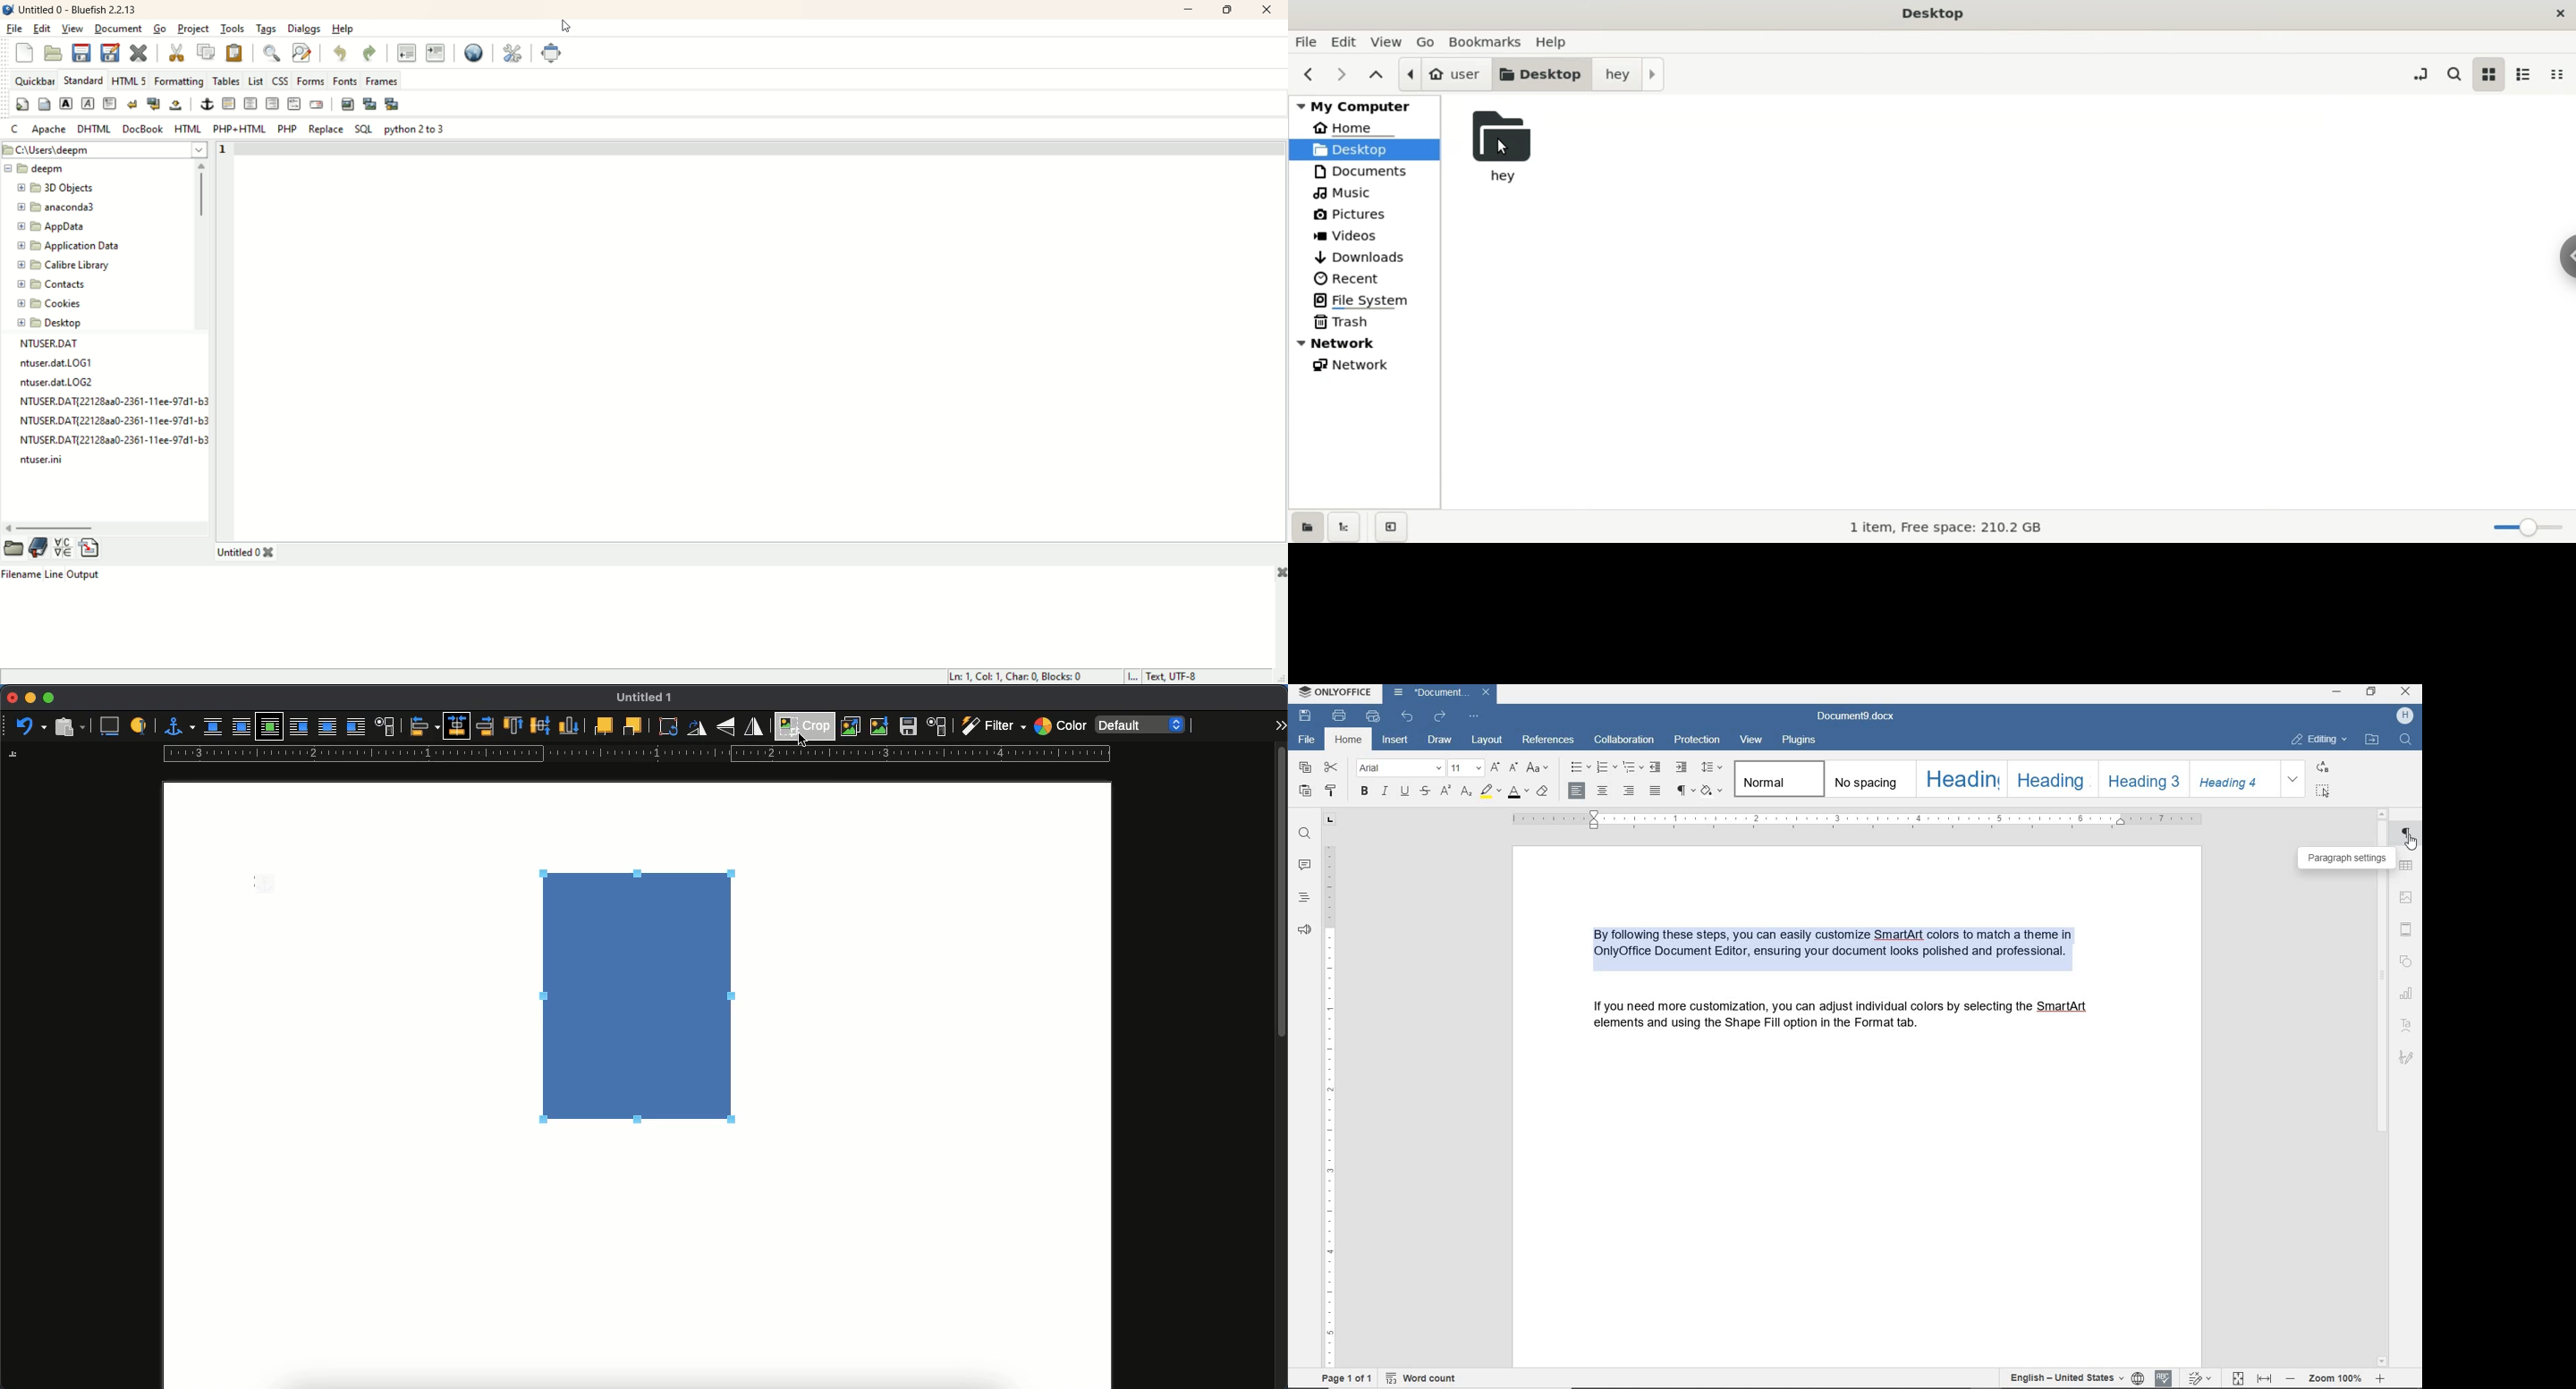  What do you see at coordinates (2372, 740) in the screenshot?
I see `open file location` at bounding box center [2372, 740].